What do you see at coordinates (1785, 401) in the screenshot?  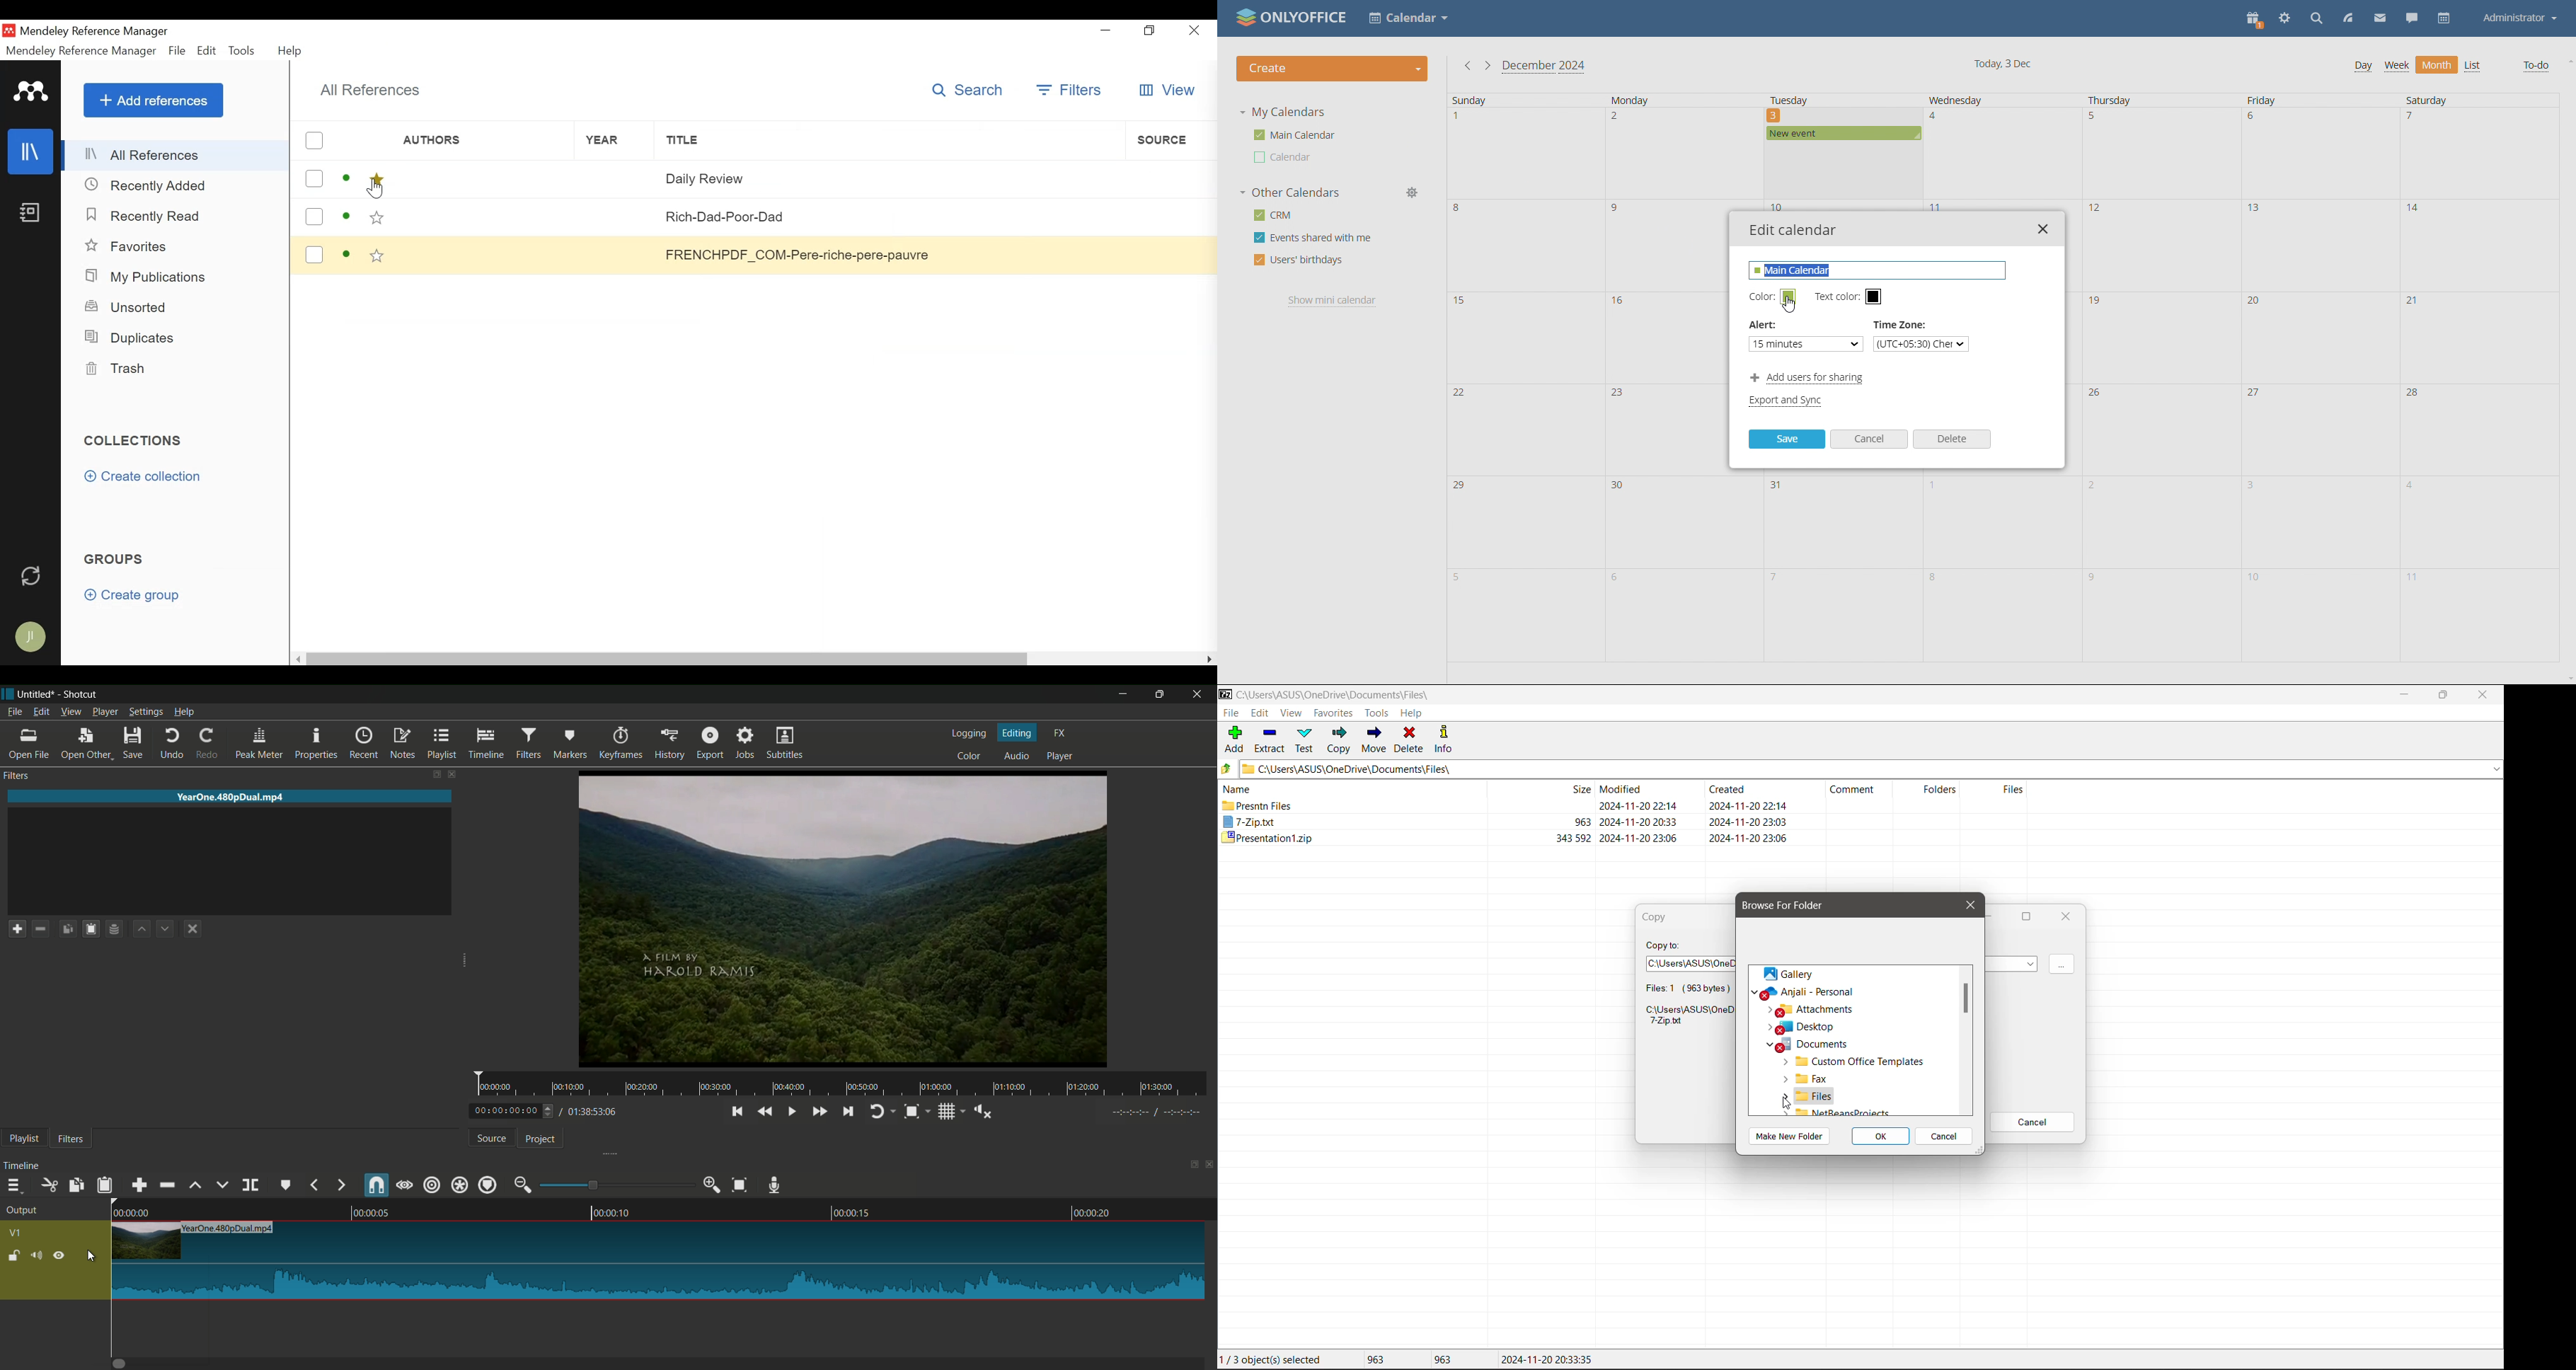 I see `export and sync` at bounding box center [1785, 401].